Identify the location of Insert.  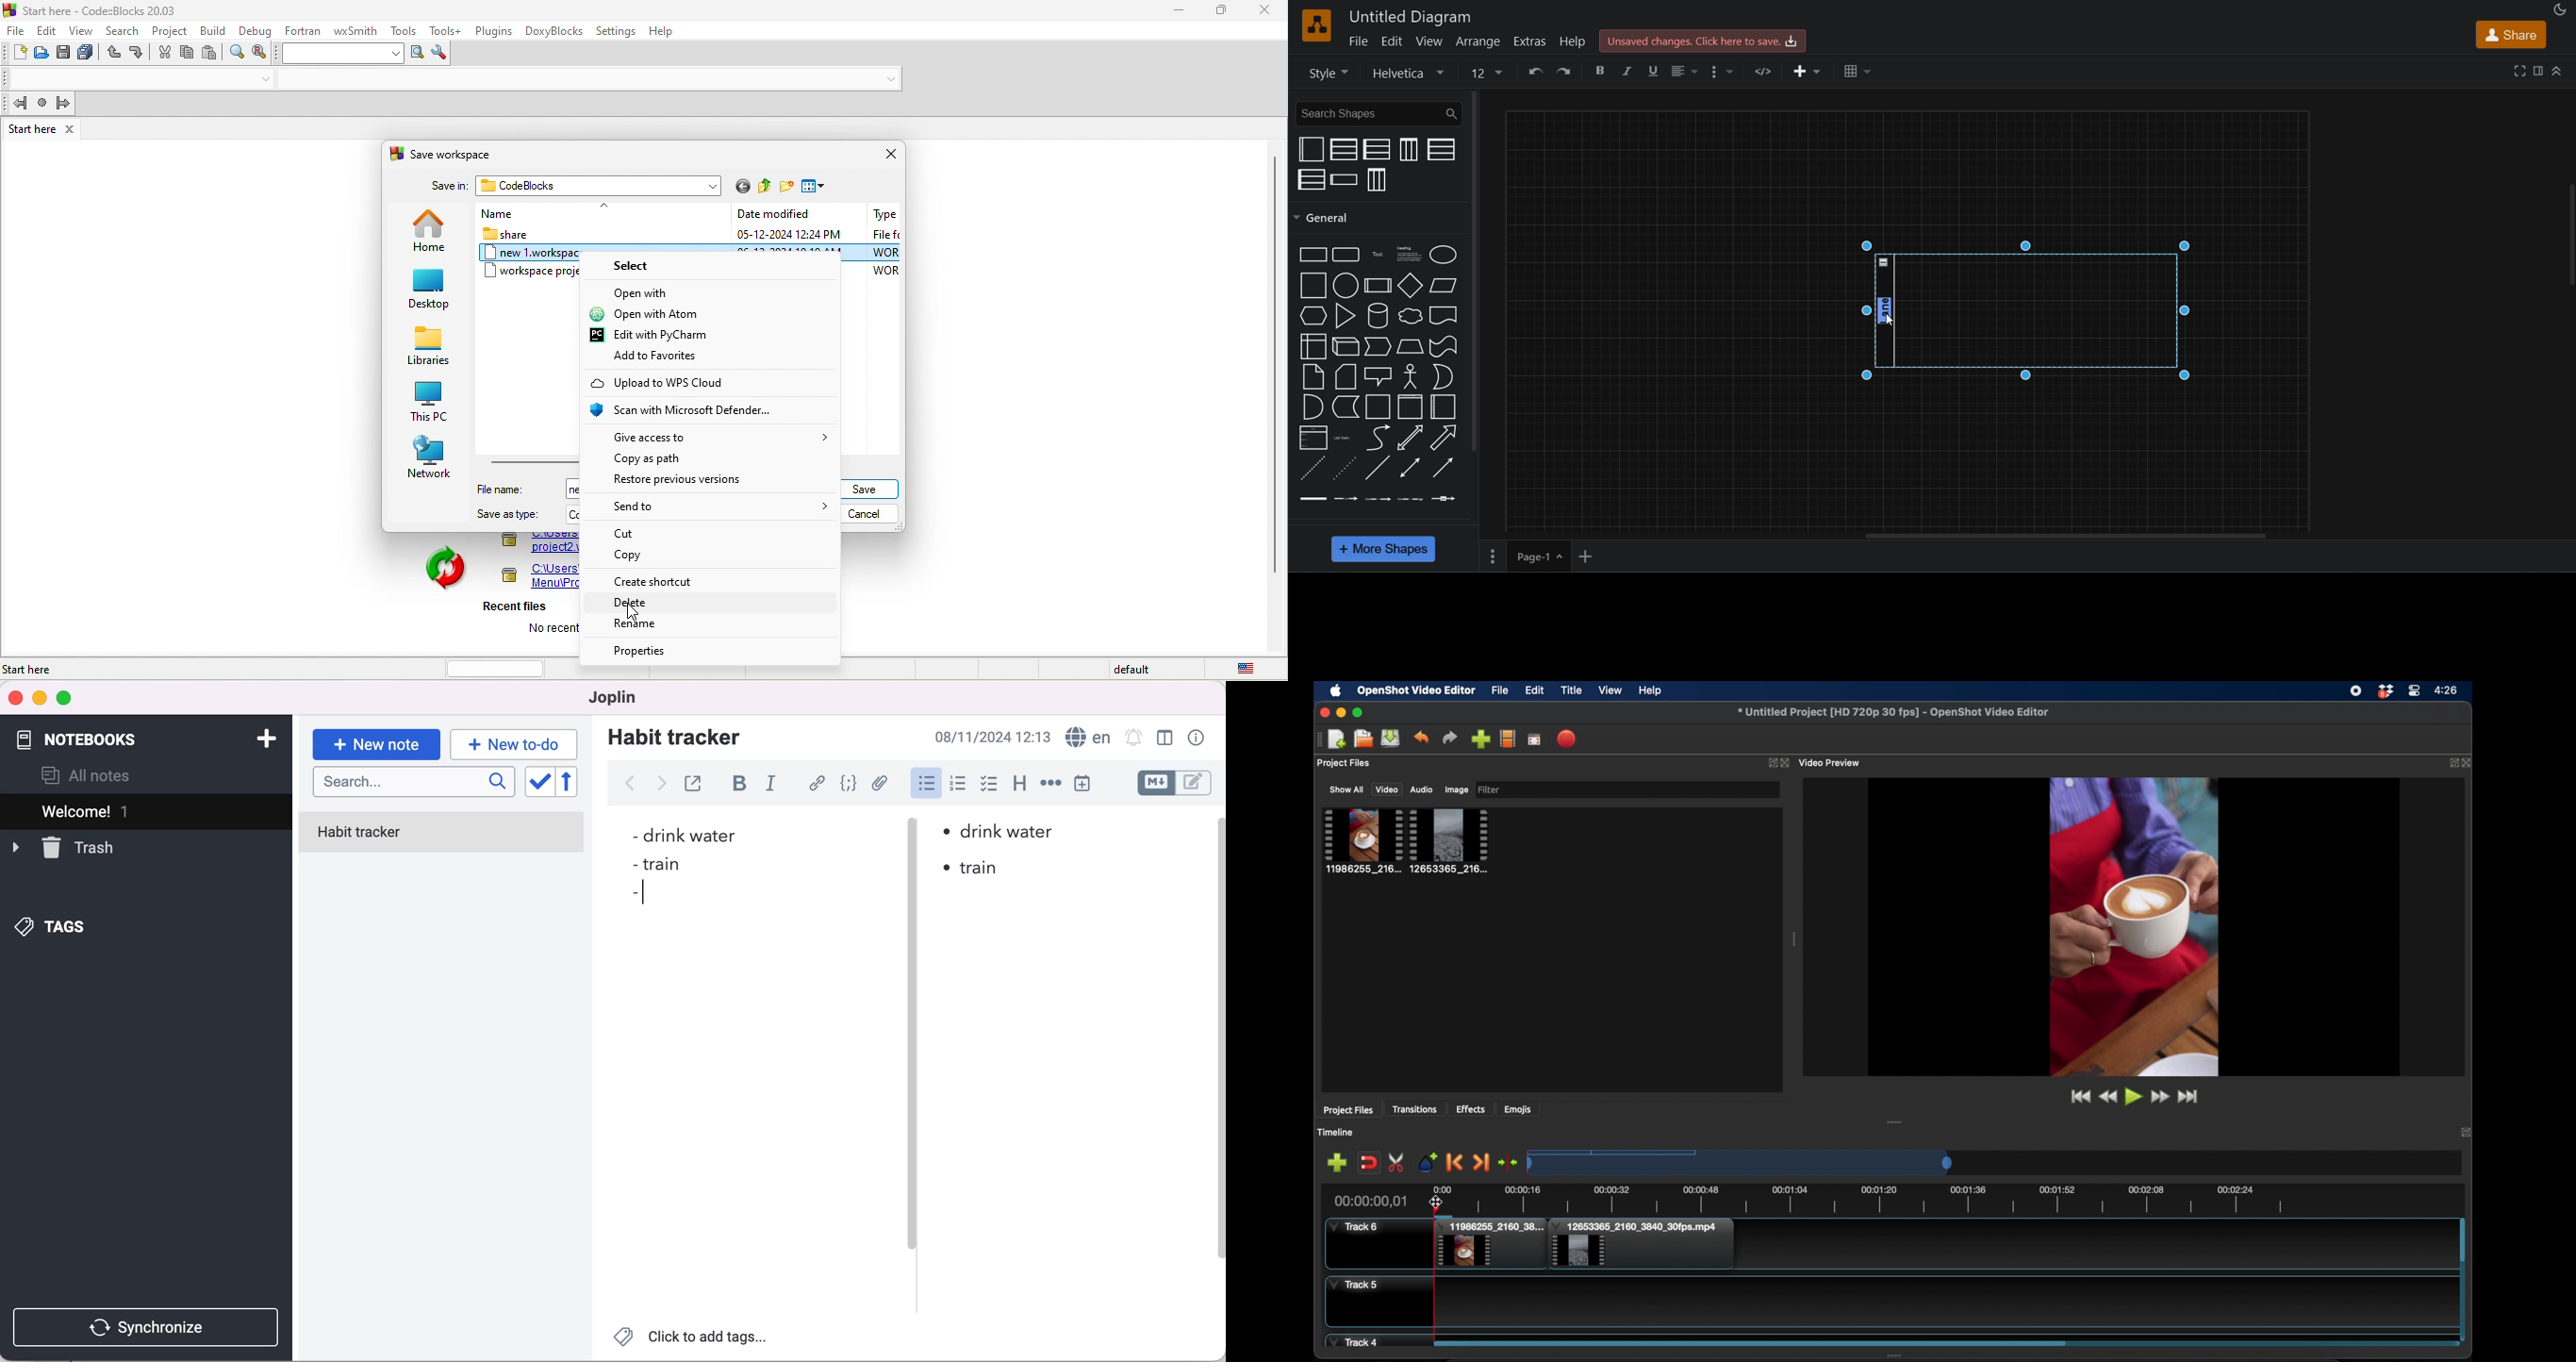
(1807, 71).